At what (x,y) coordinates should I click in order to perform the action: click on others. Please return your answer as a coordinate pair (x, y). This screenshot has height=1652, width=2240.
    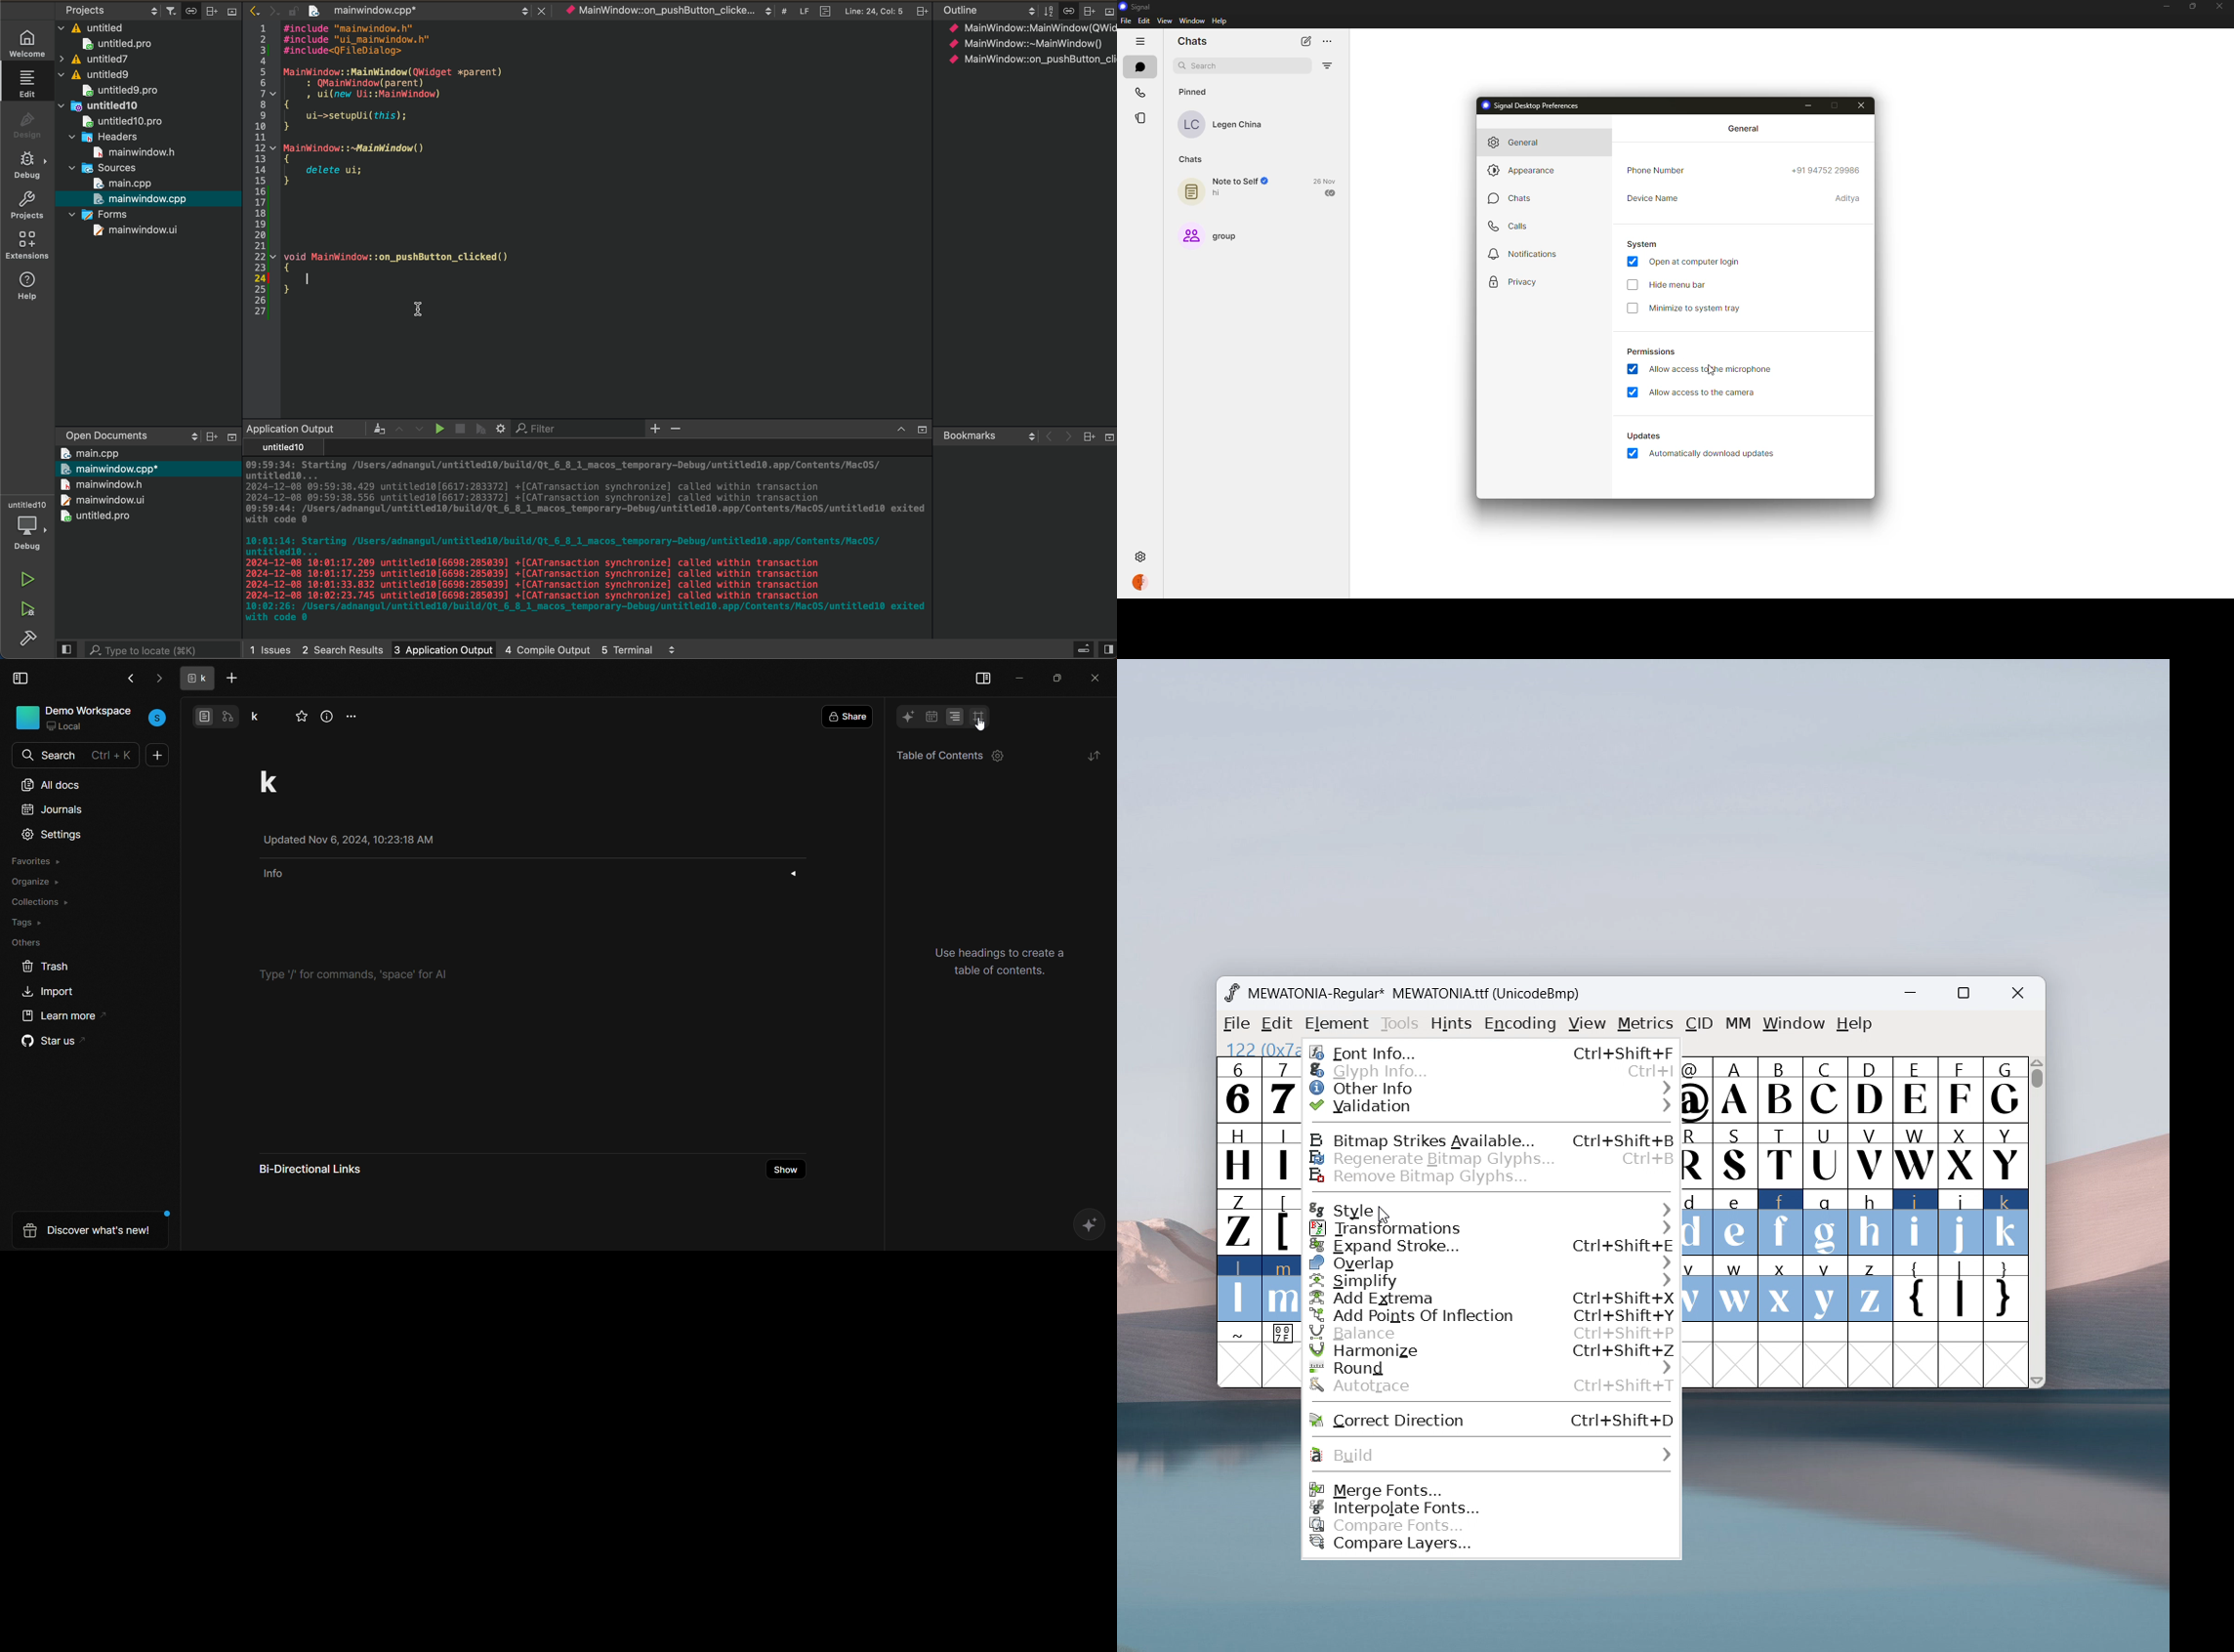
    Looking at the image, I should click on (24, 942).